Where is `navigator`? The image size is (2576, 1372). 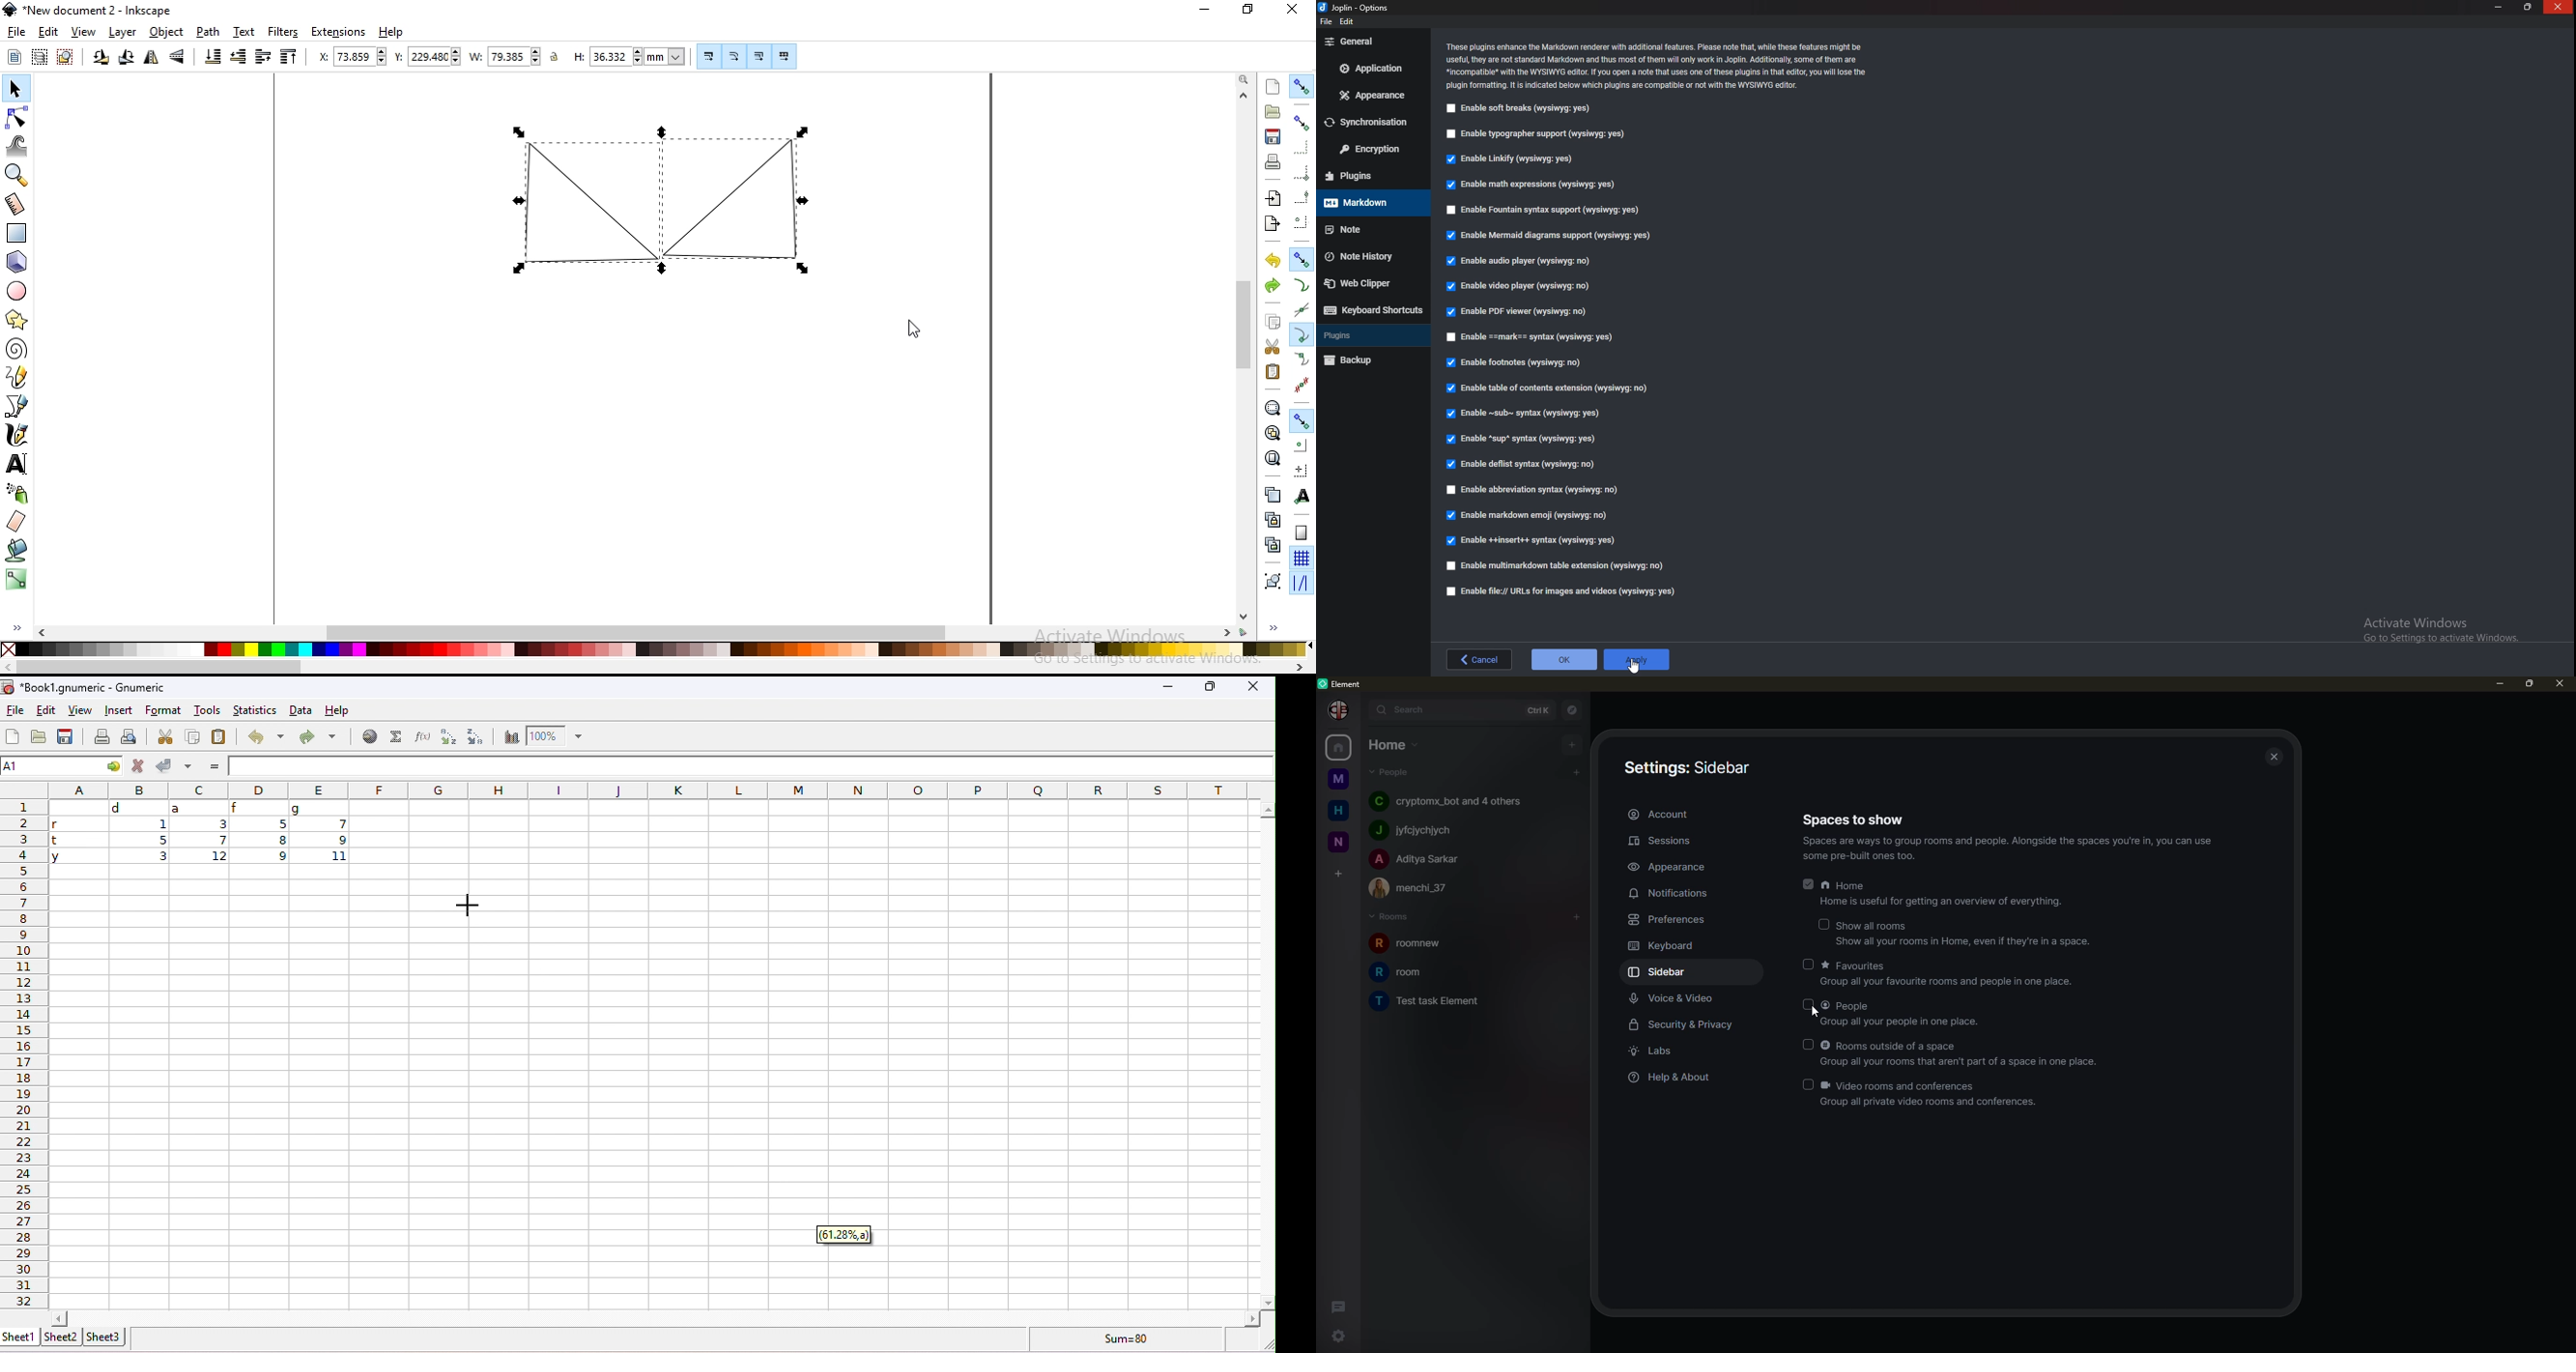
navigator is located at coordinates (1571, 708).